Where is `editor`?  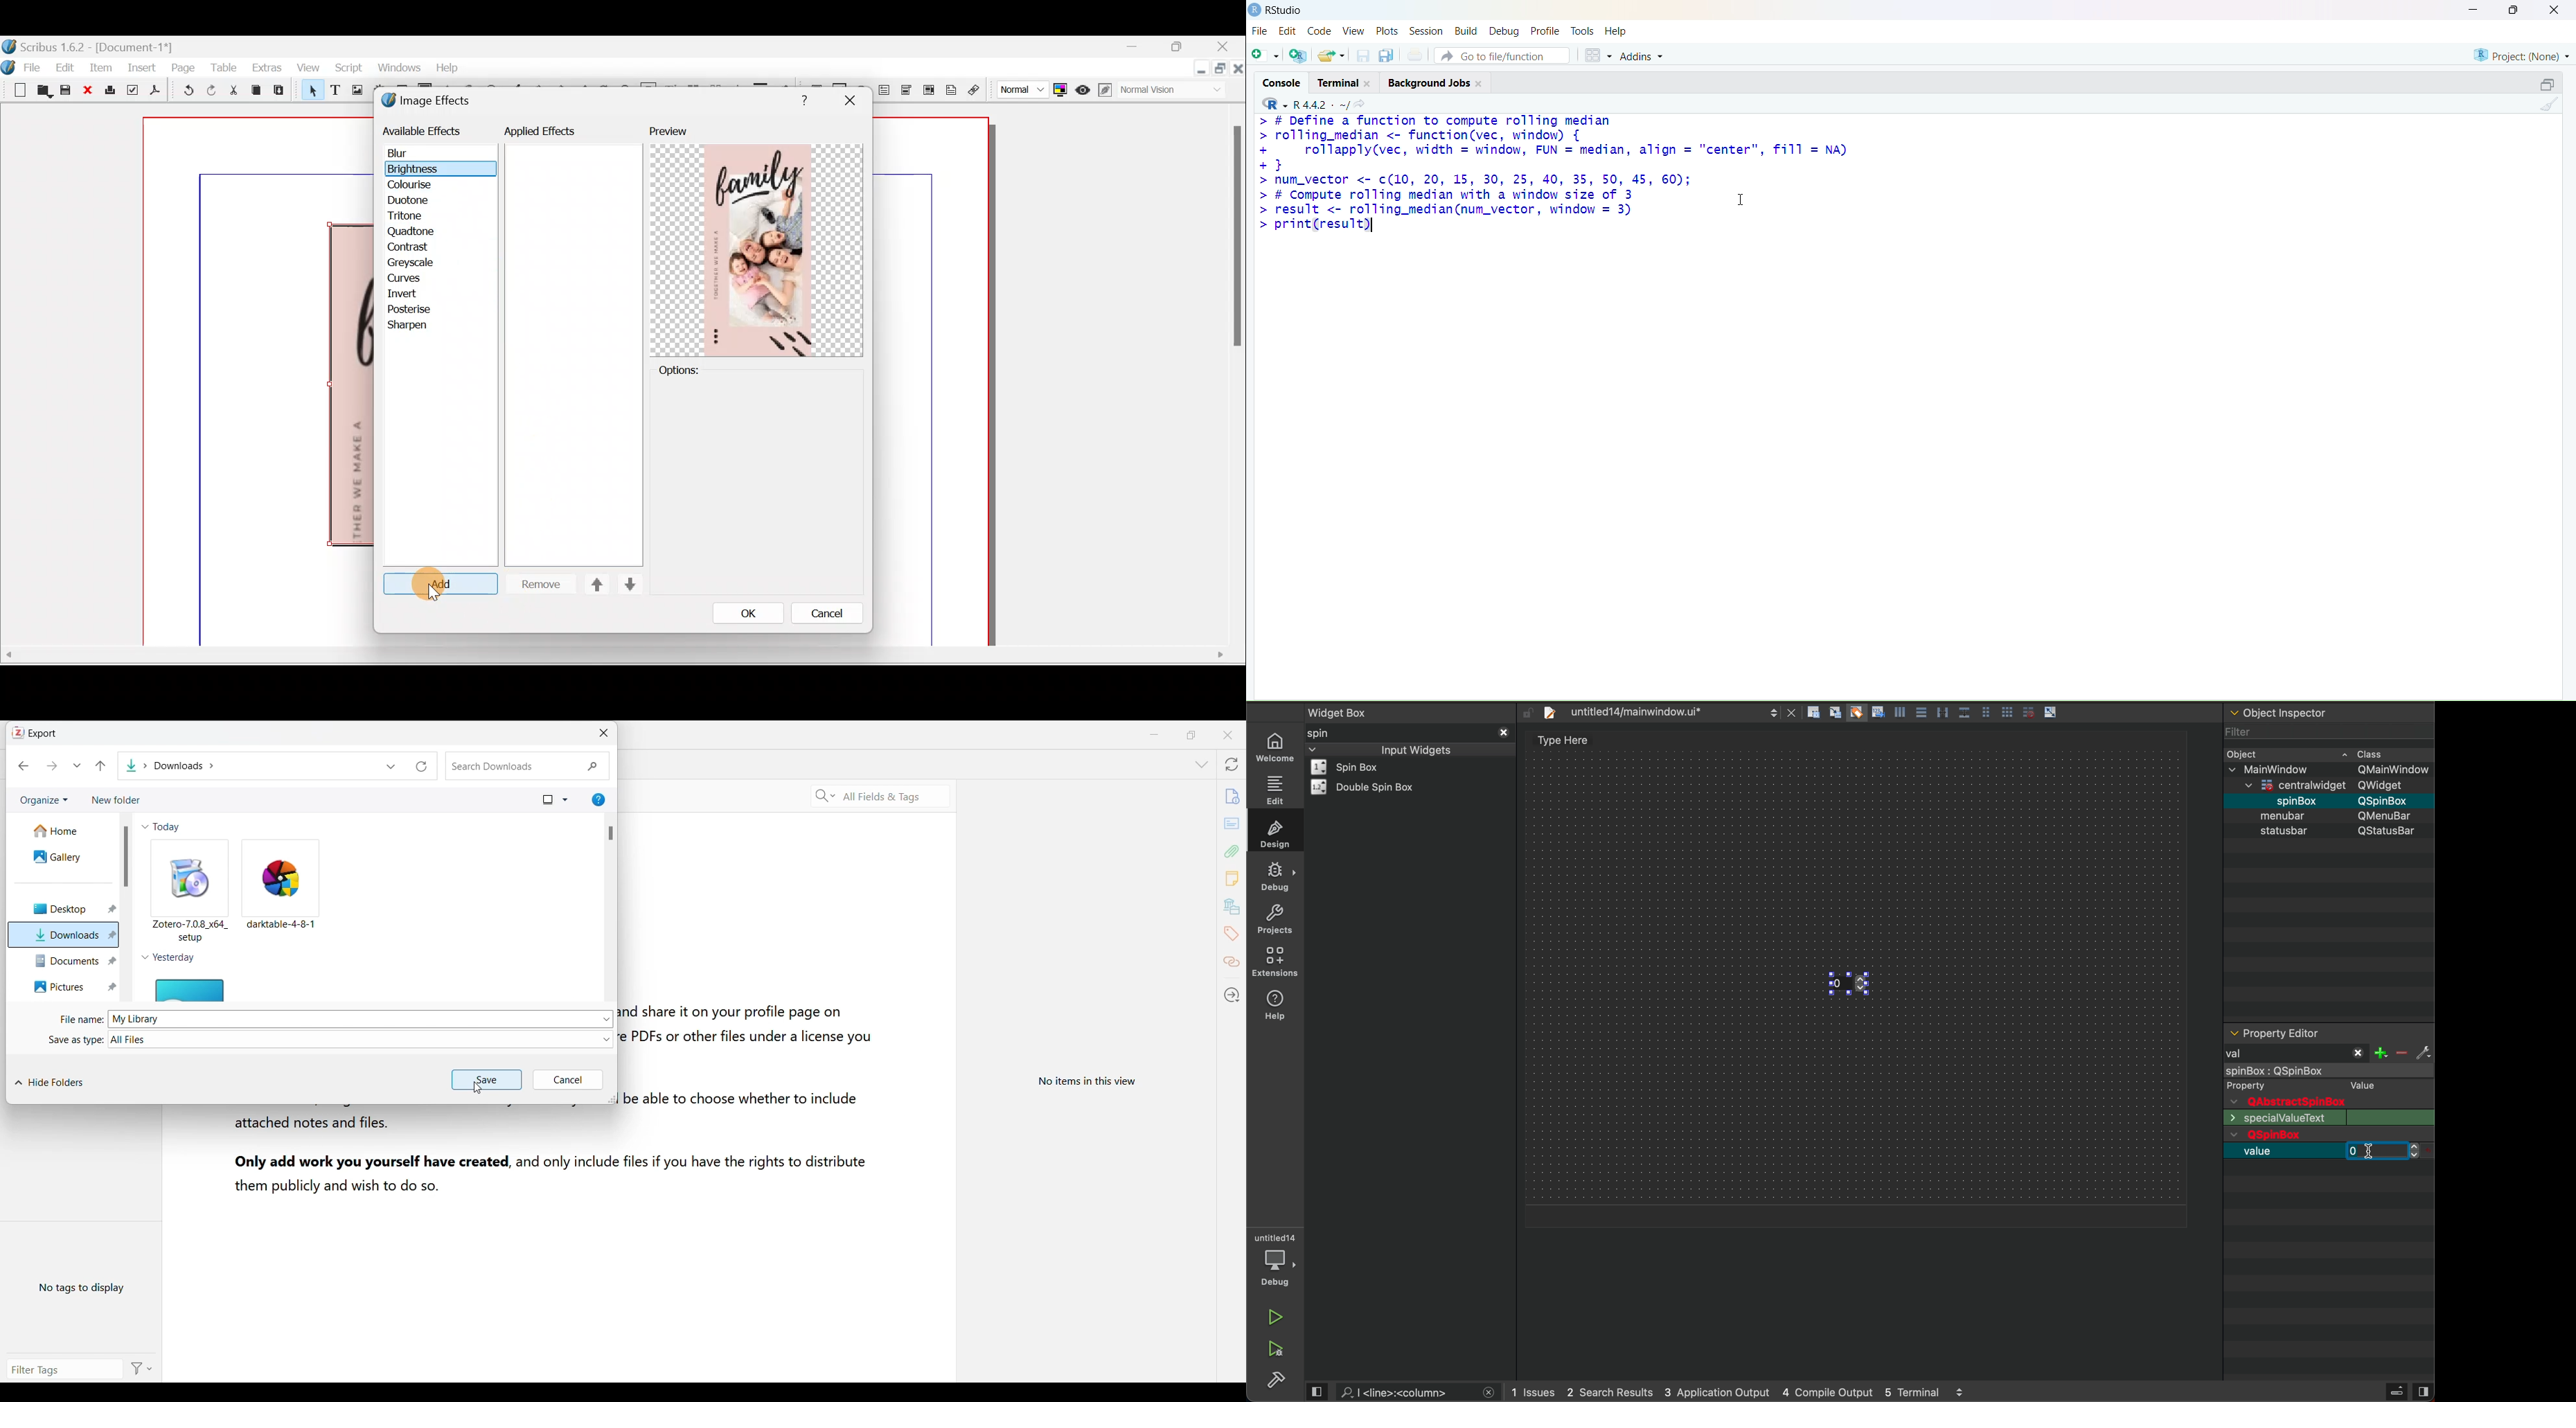 editor is located at coordinates (2274, 1033).